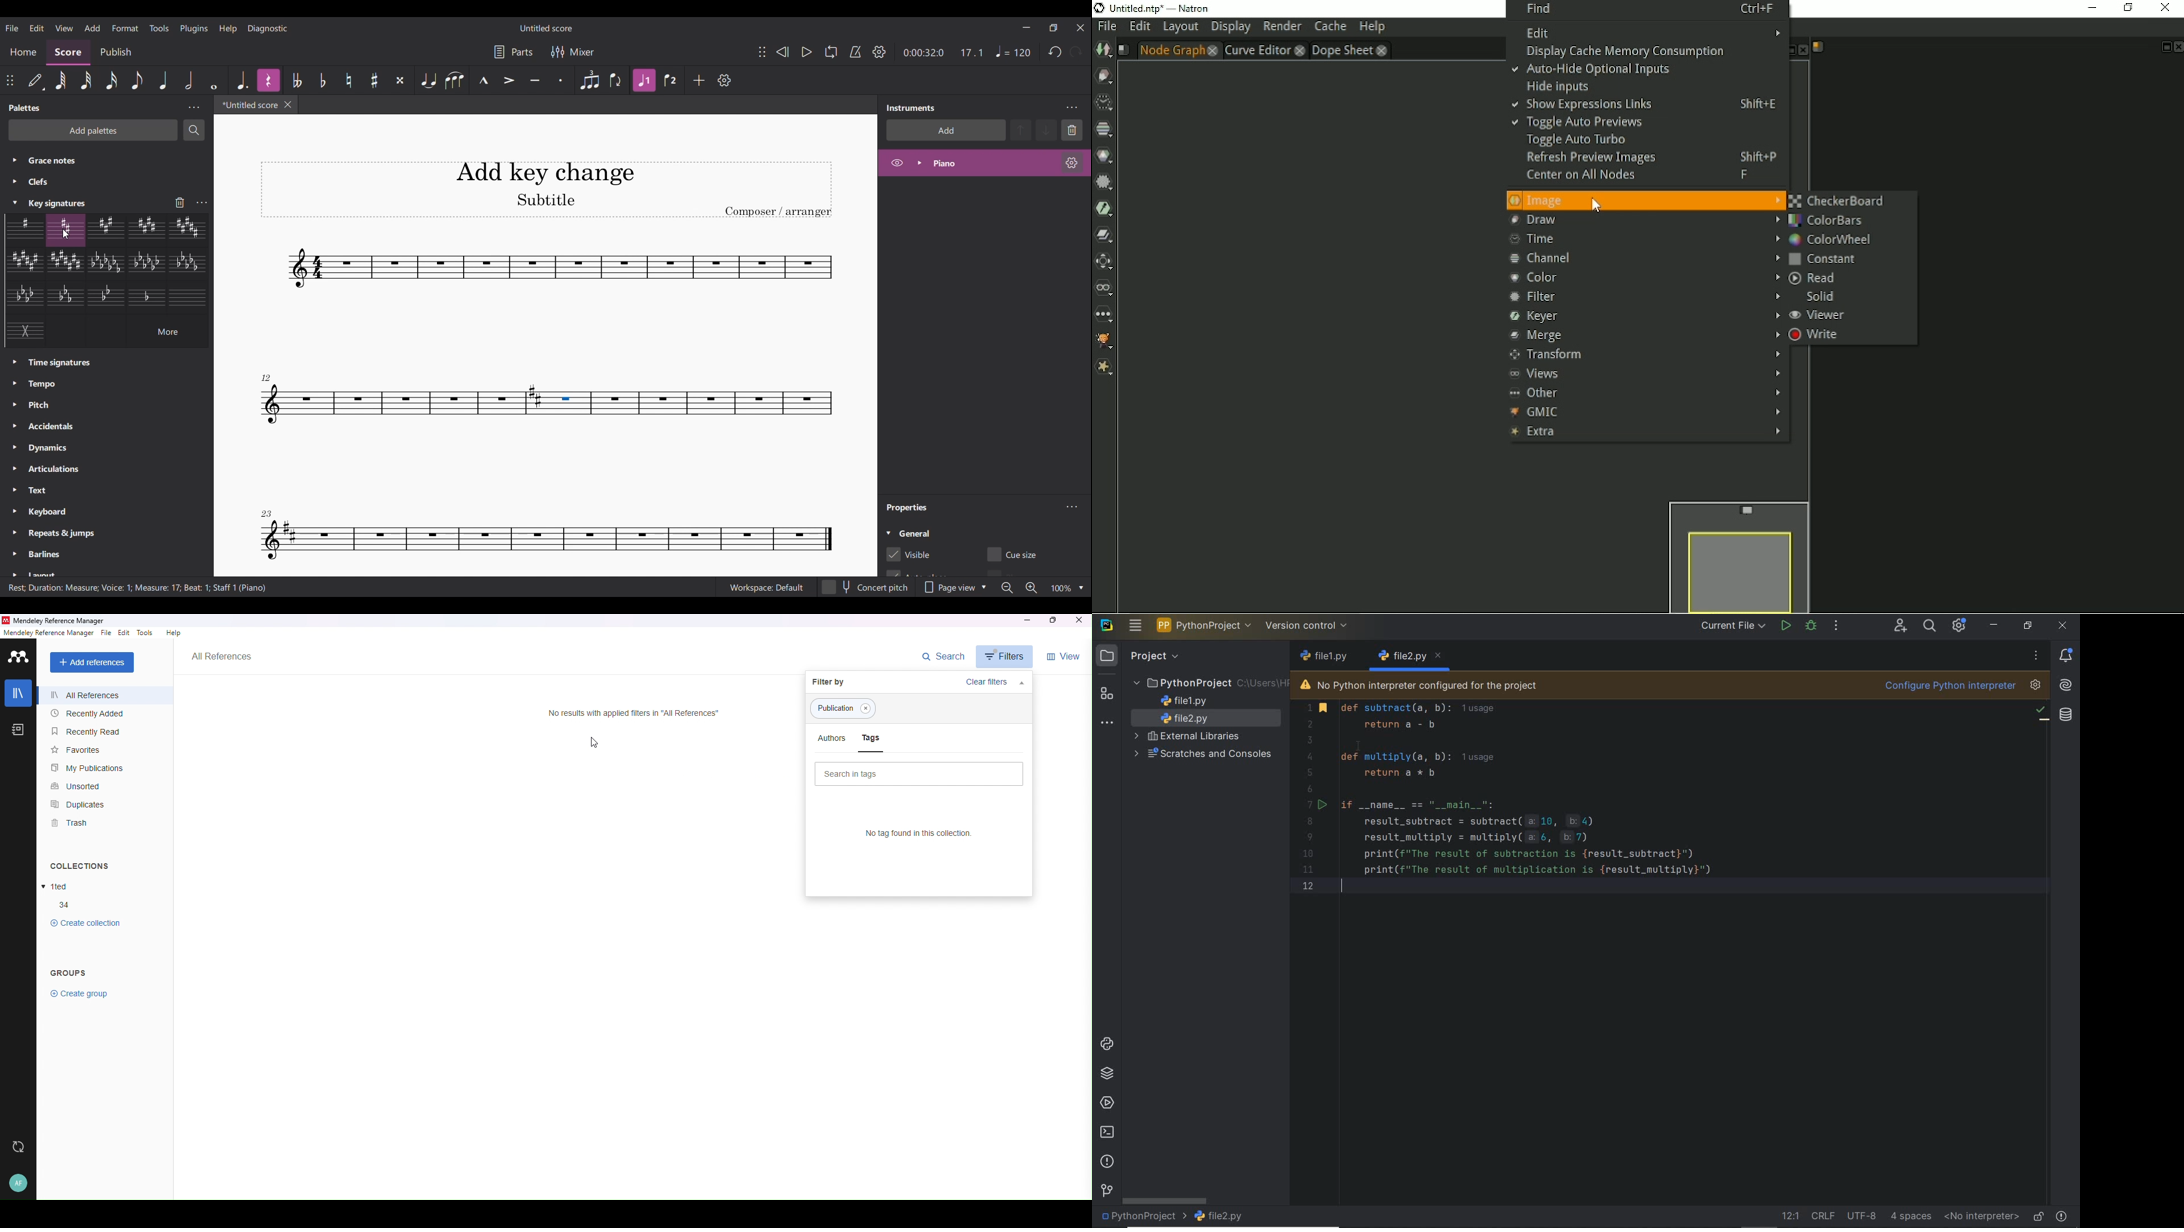  I want to click on Panel title, so click(909, 508).